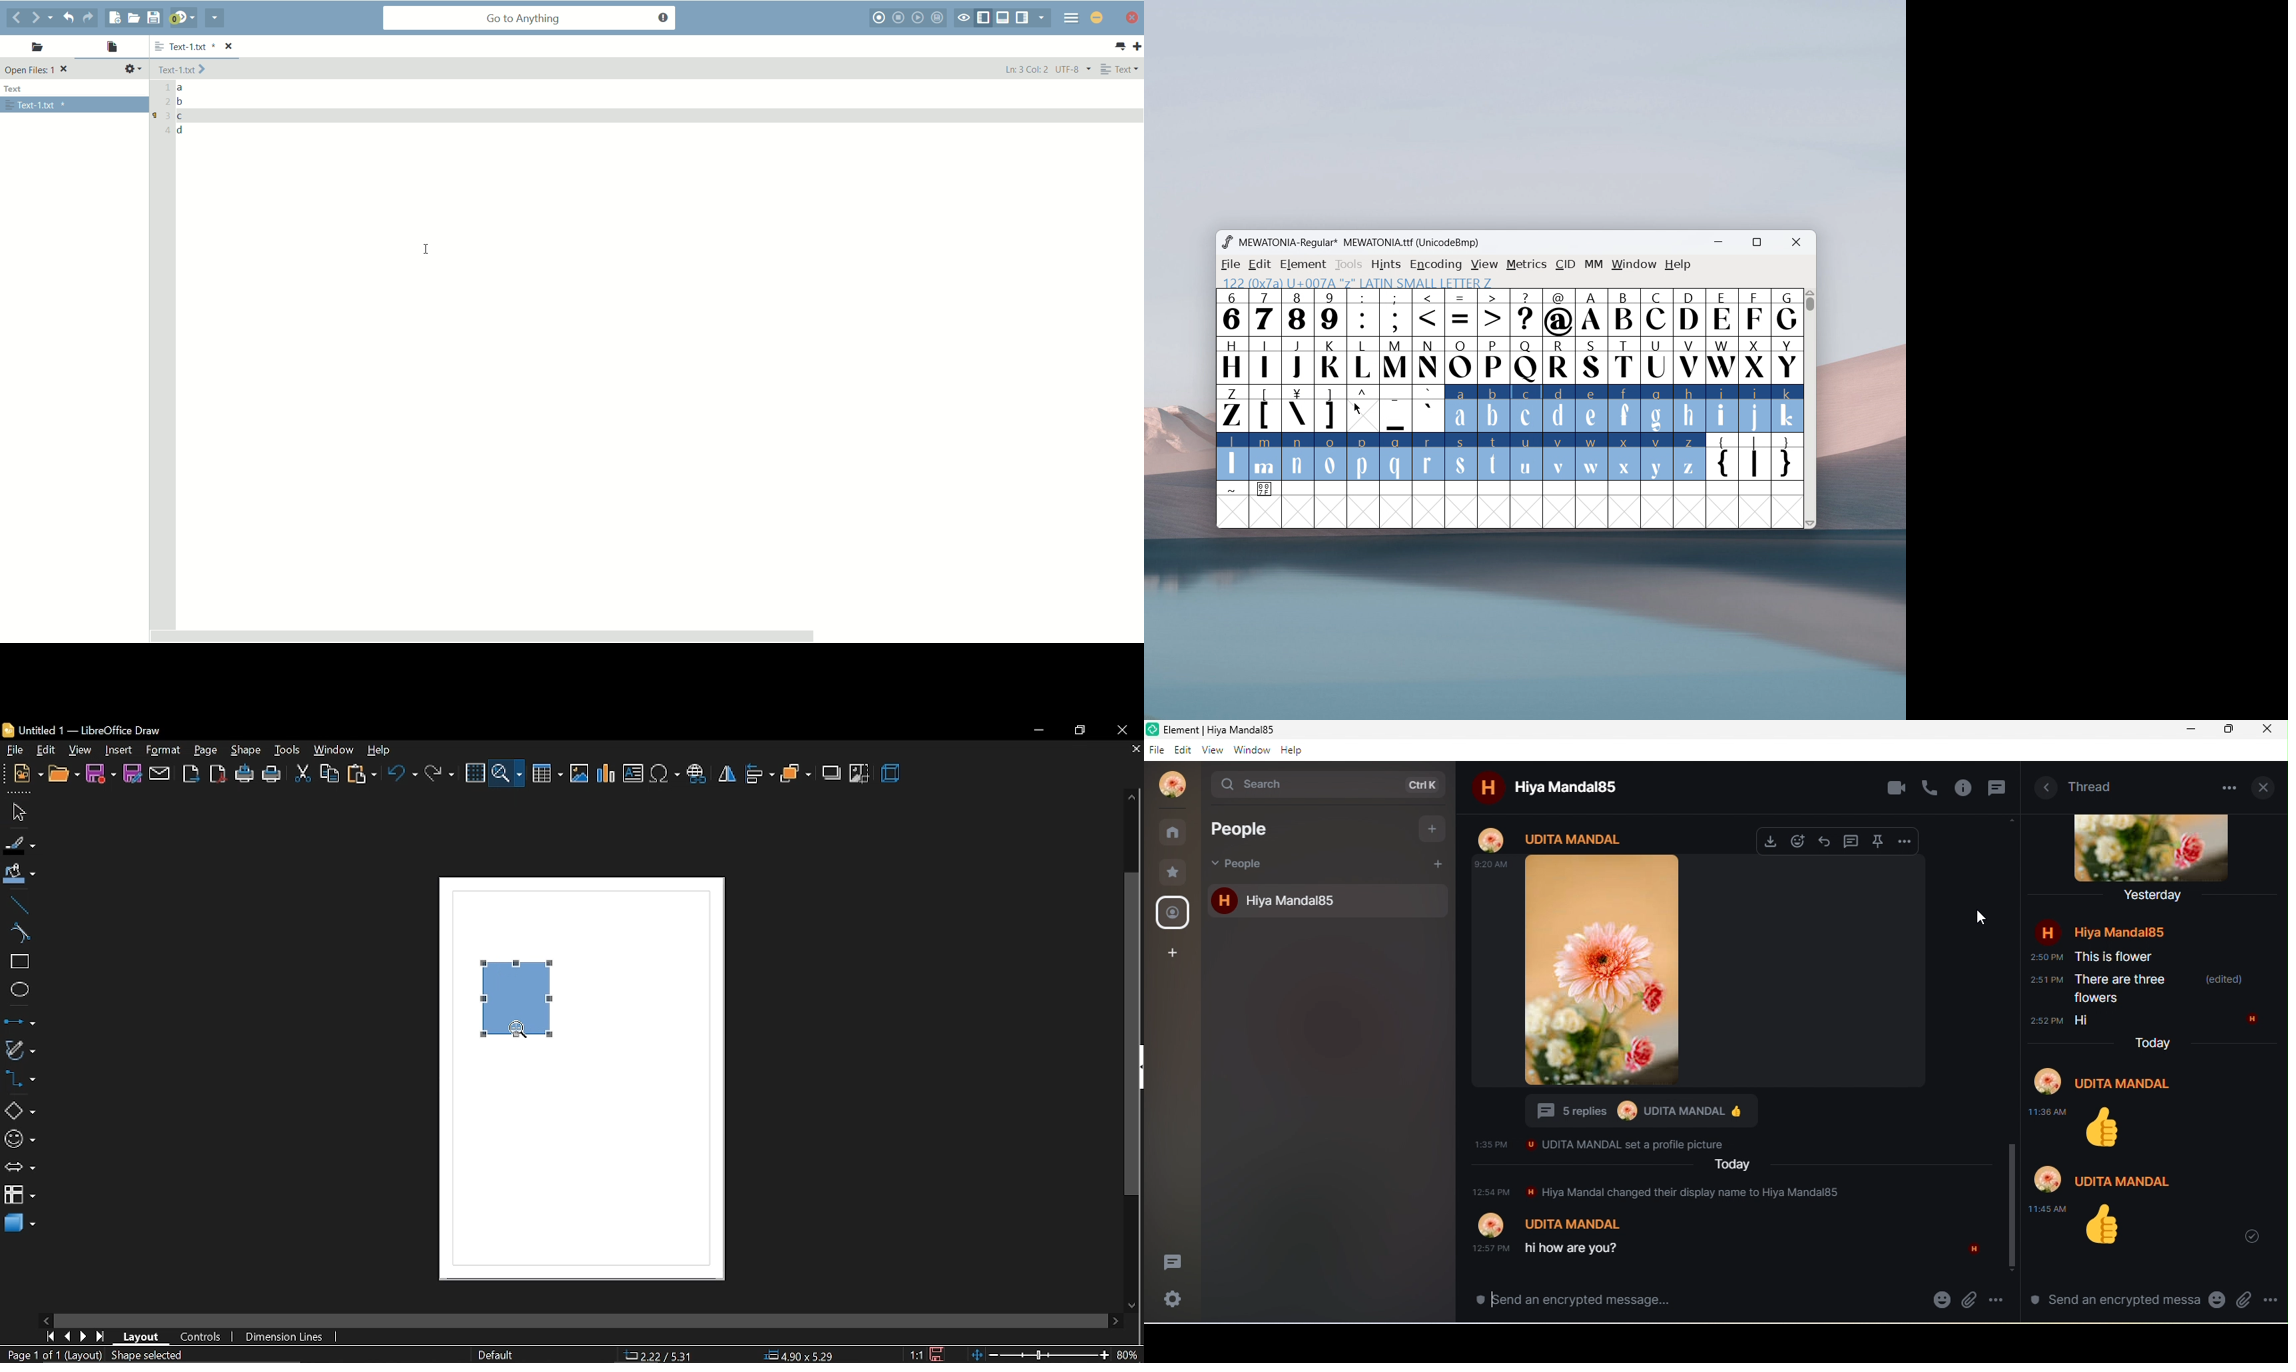  What do you see at coordinates (1428, 409) in the screenshot?
I see ``` at bounding box center [1428, 409].